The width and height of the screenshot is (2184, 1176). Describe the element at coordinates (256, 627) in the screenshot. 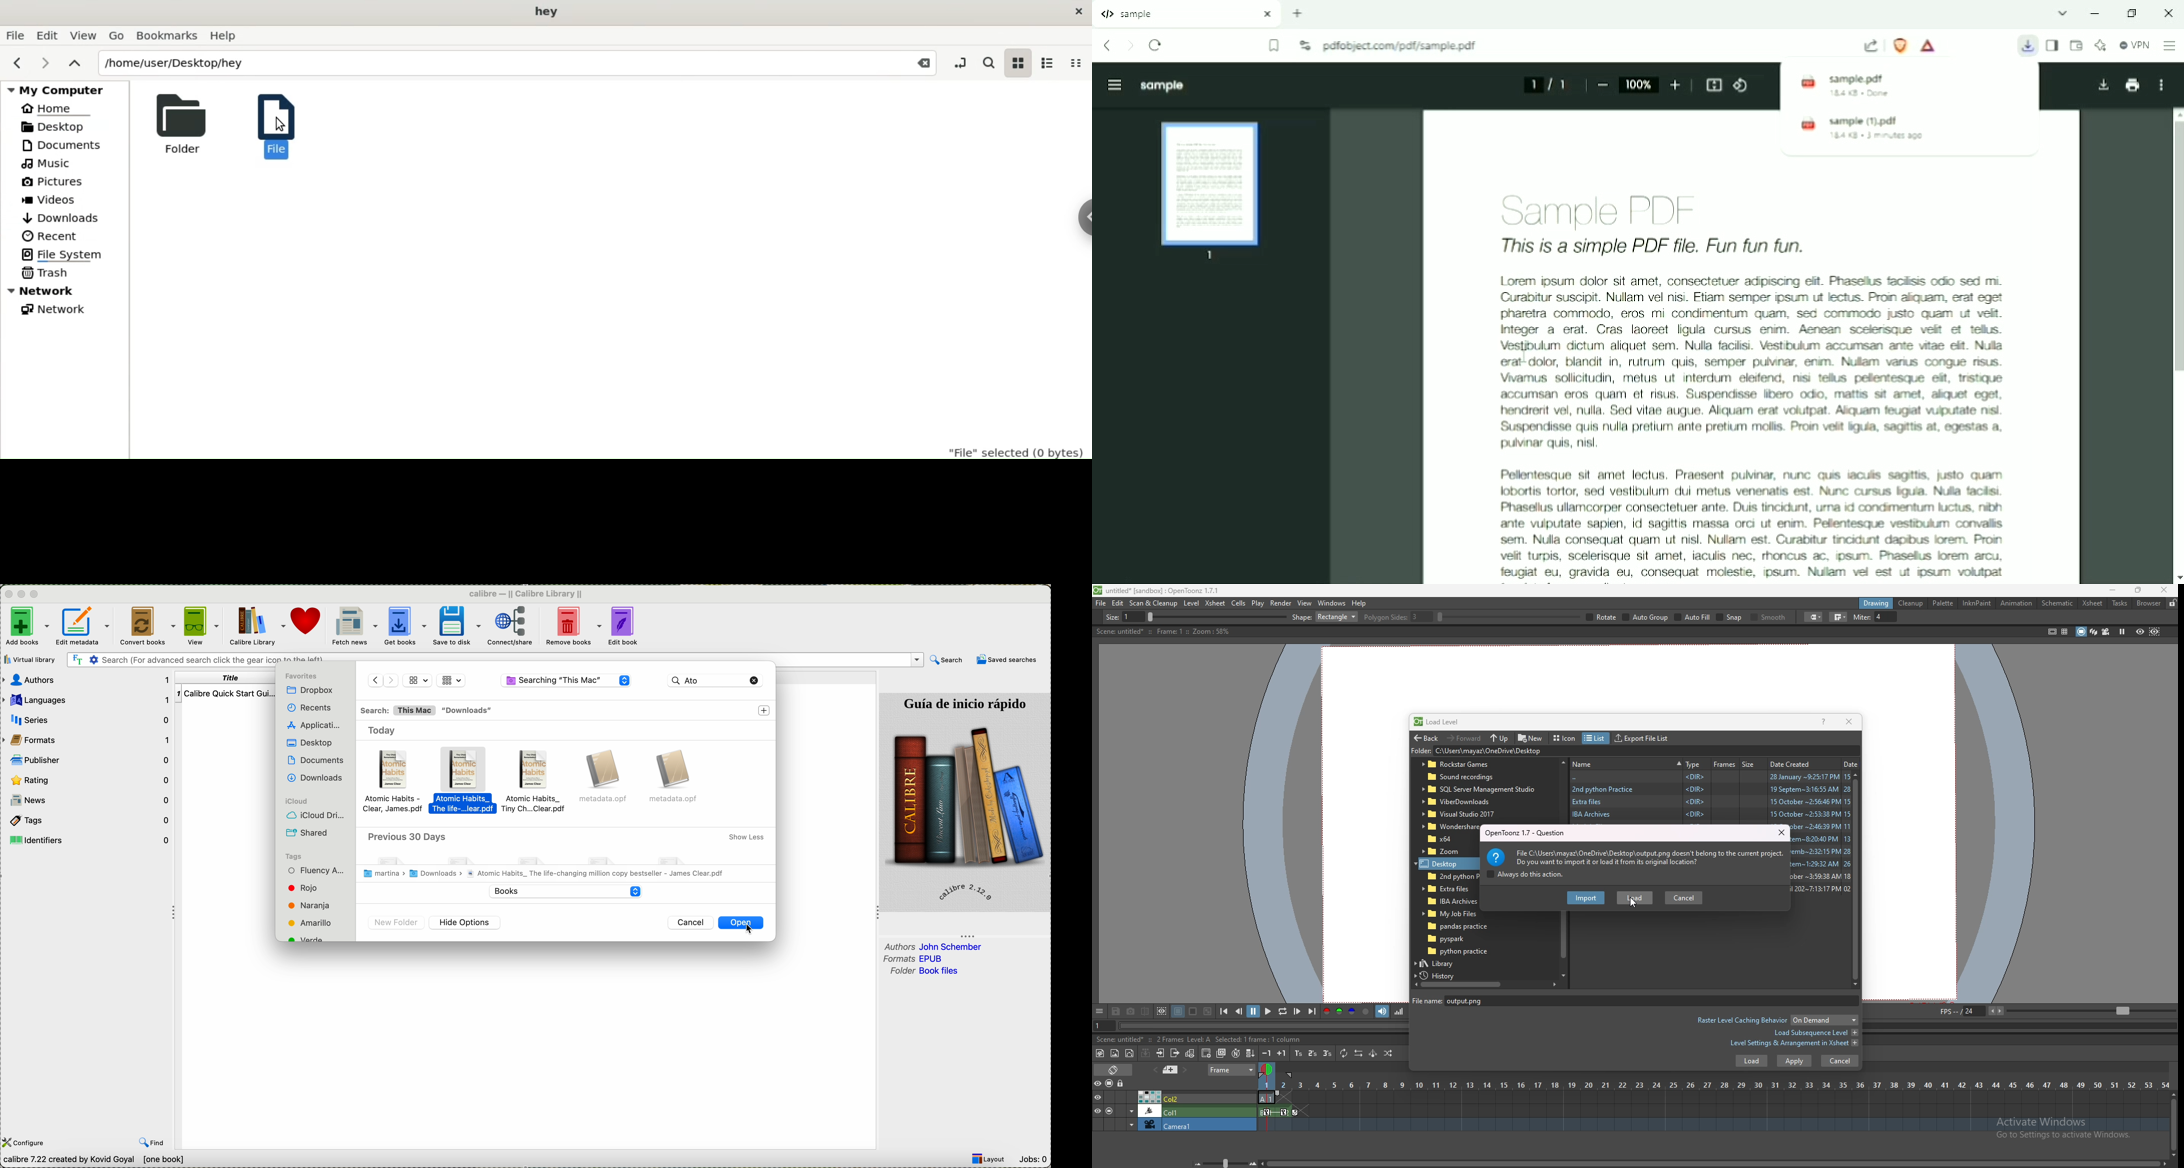

I see `Calibre library` at that location.